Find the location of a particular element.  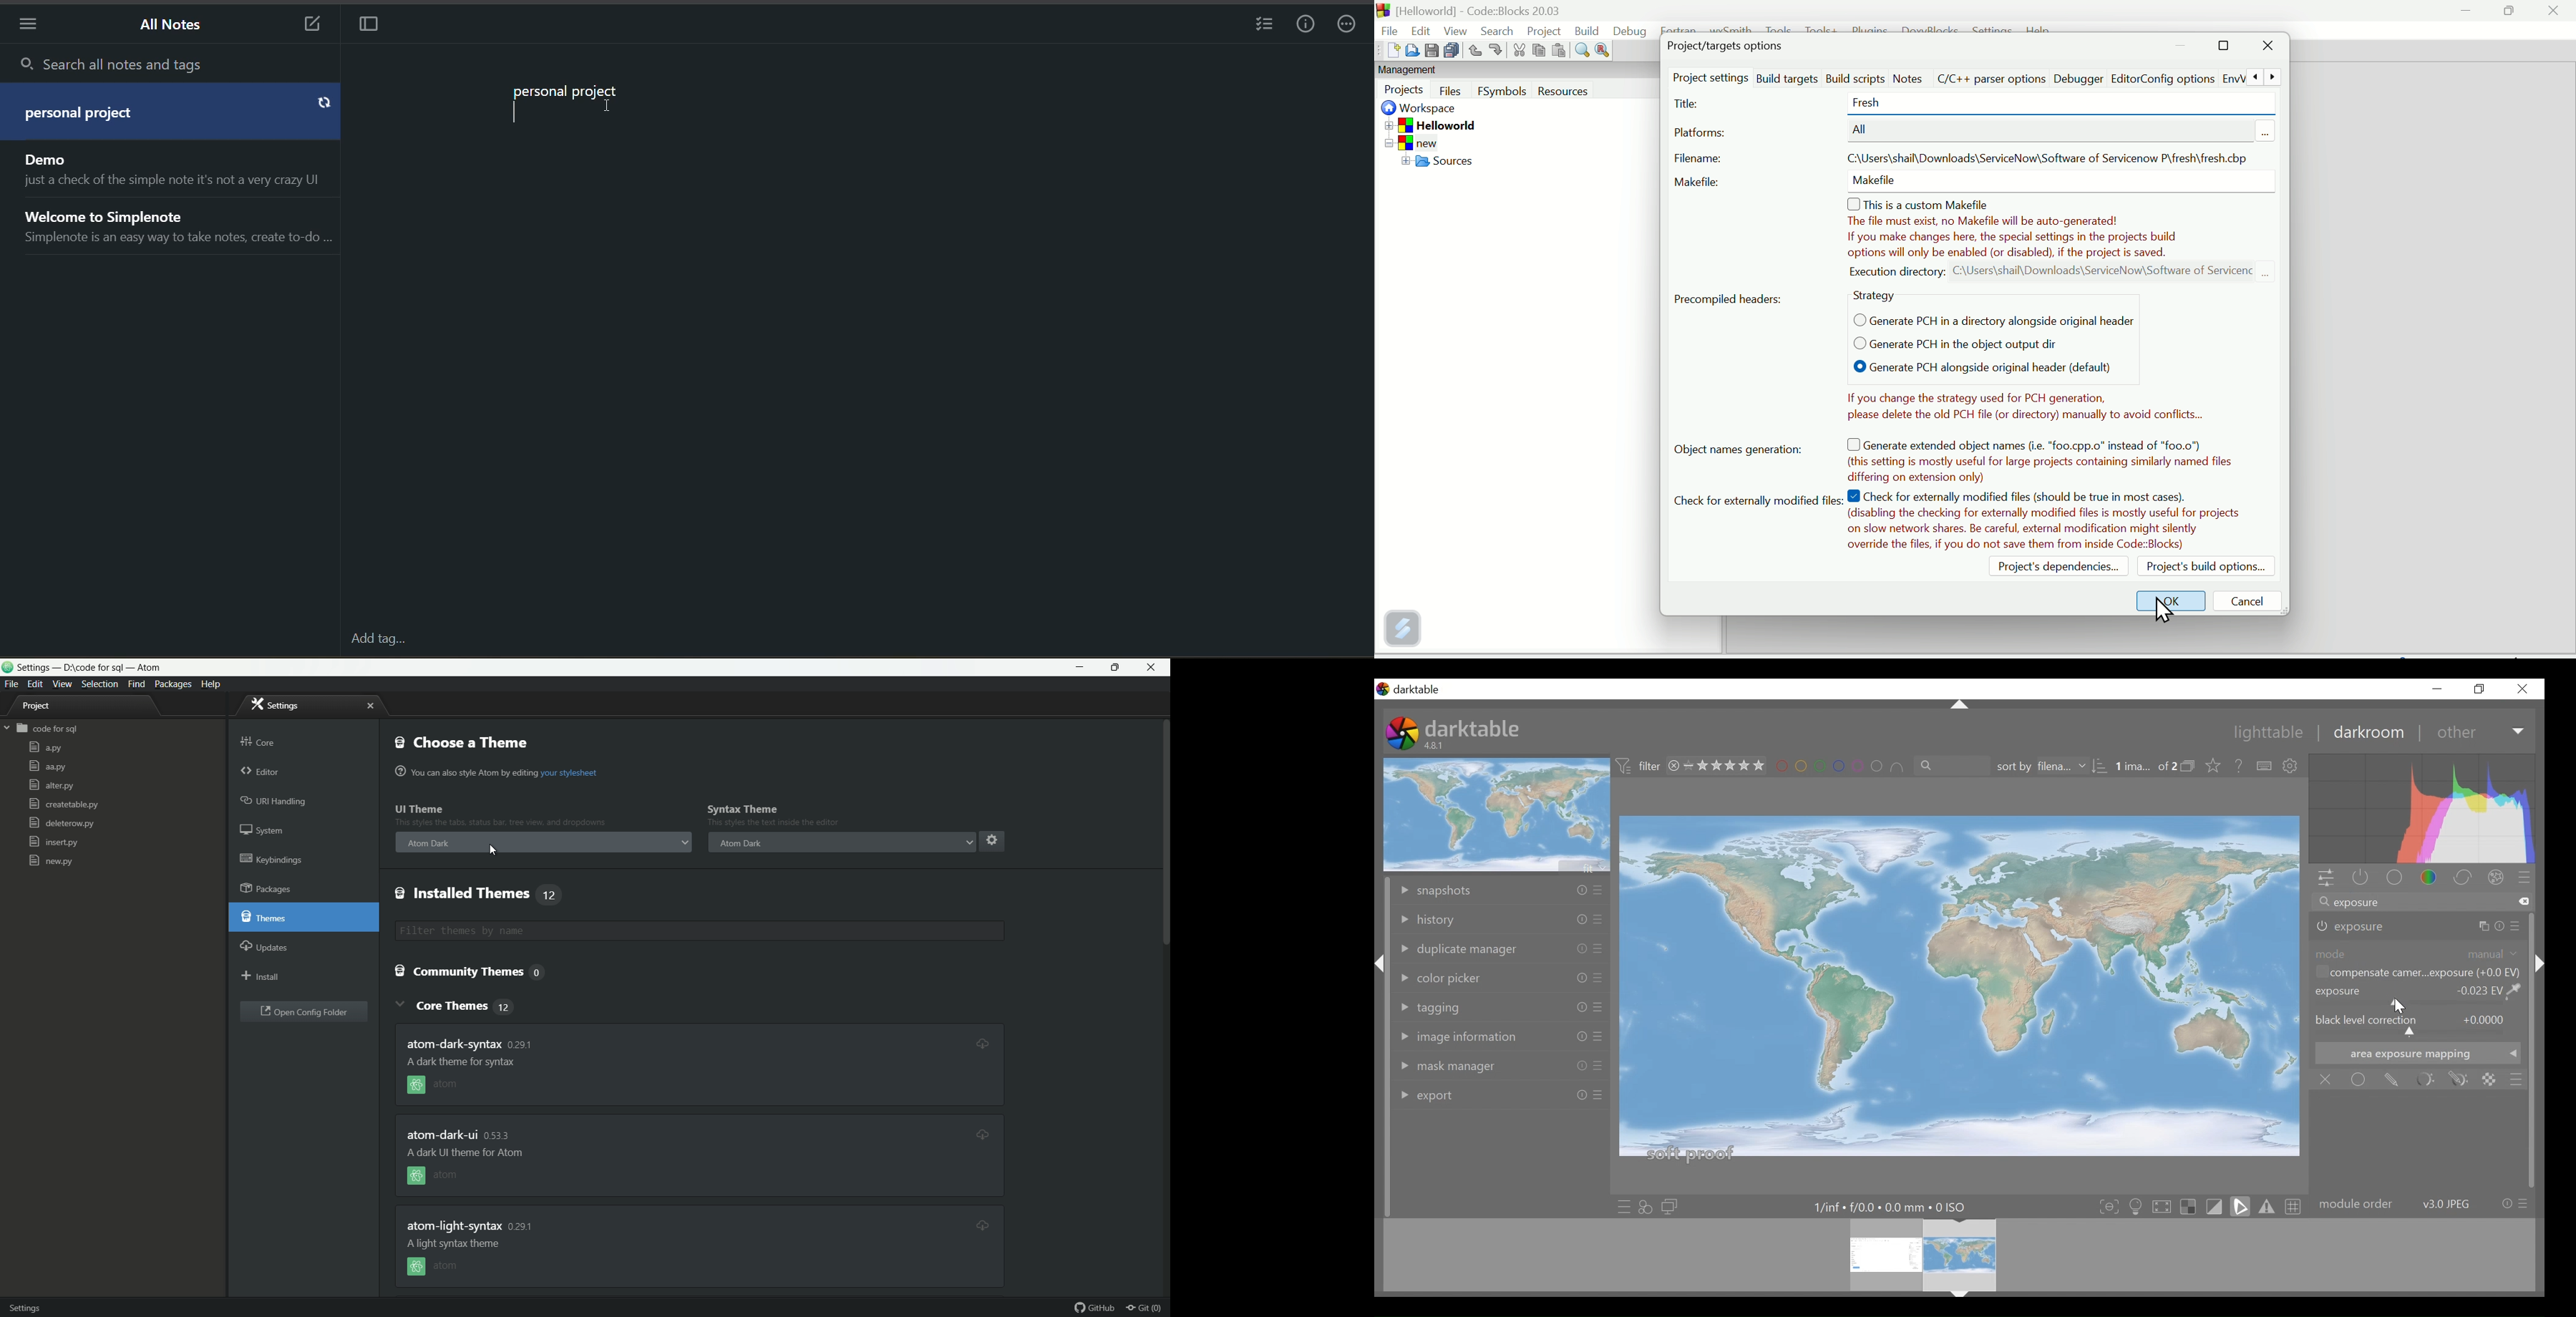

cursor is located at coordinates (2162, 608).